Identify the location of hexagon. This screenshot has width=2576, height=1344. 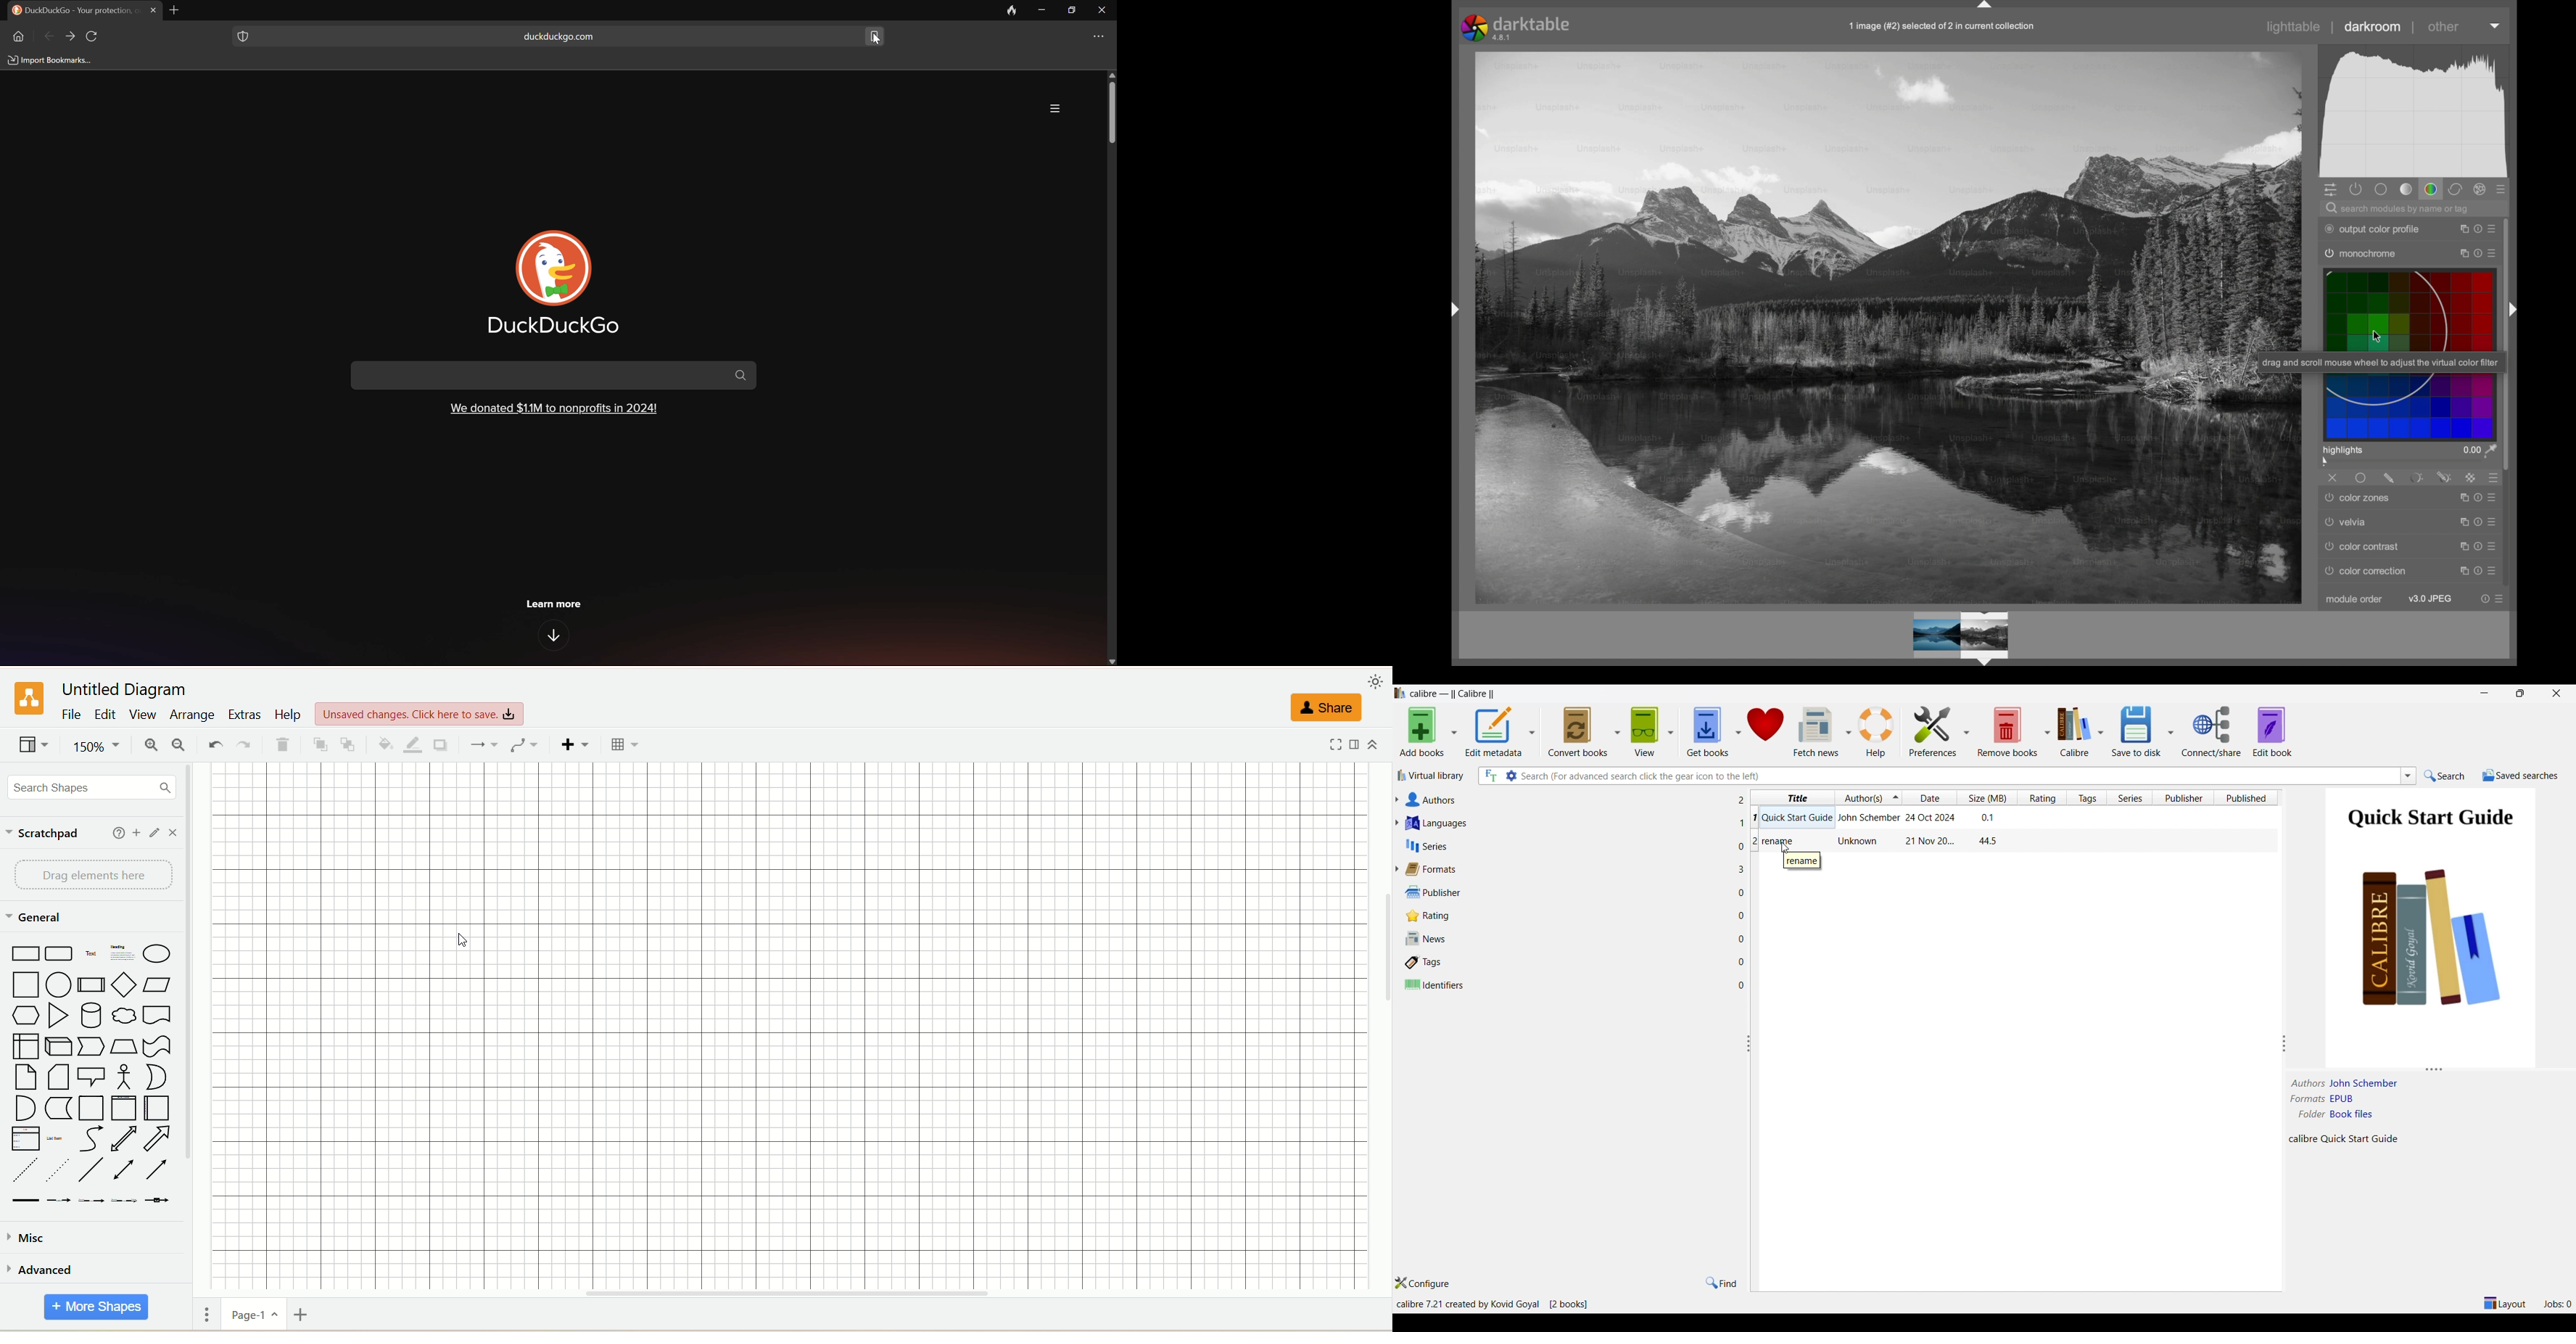
(25, 1015).